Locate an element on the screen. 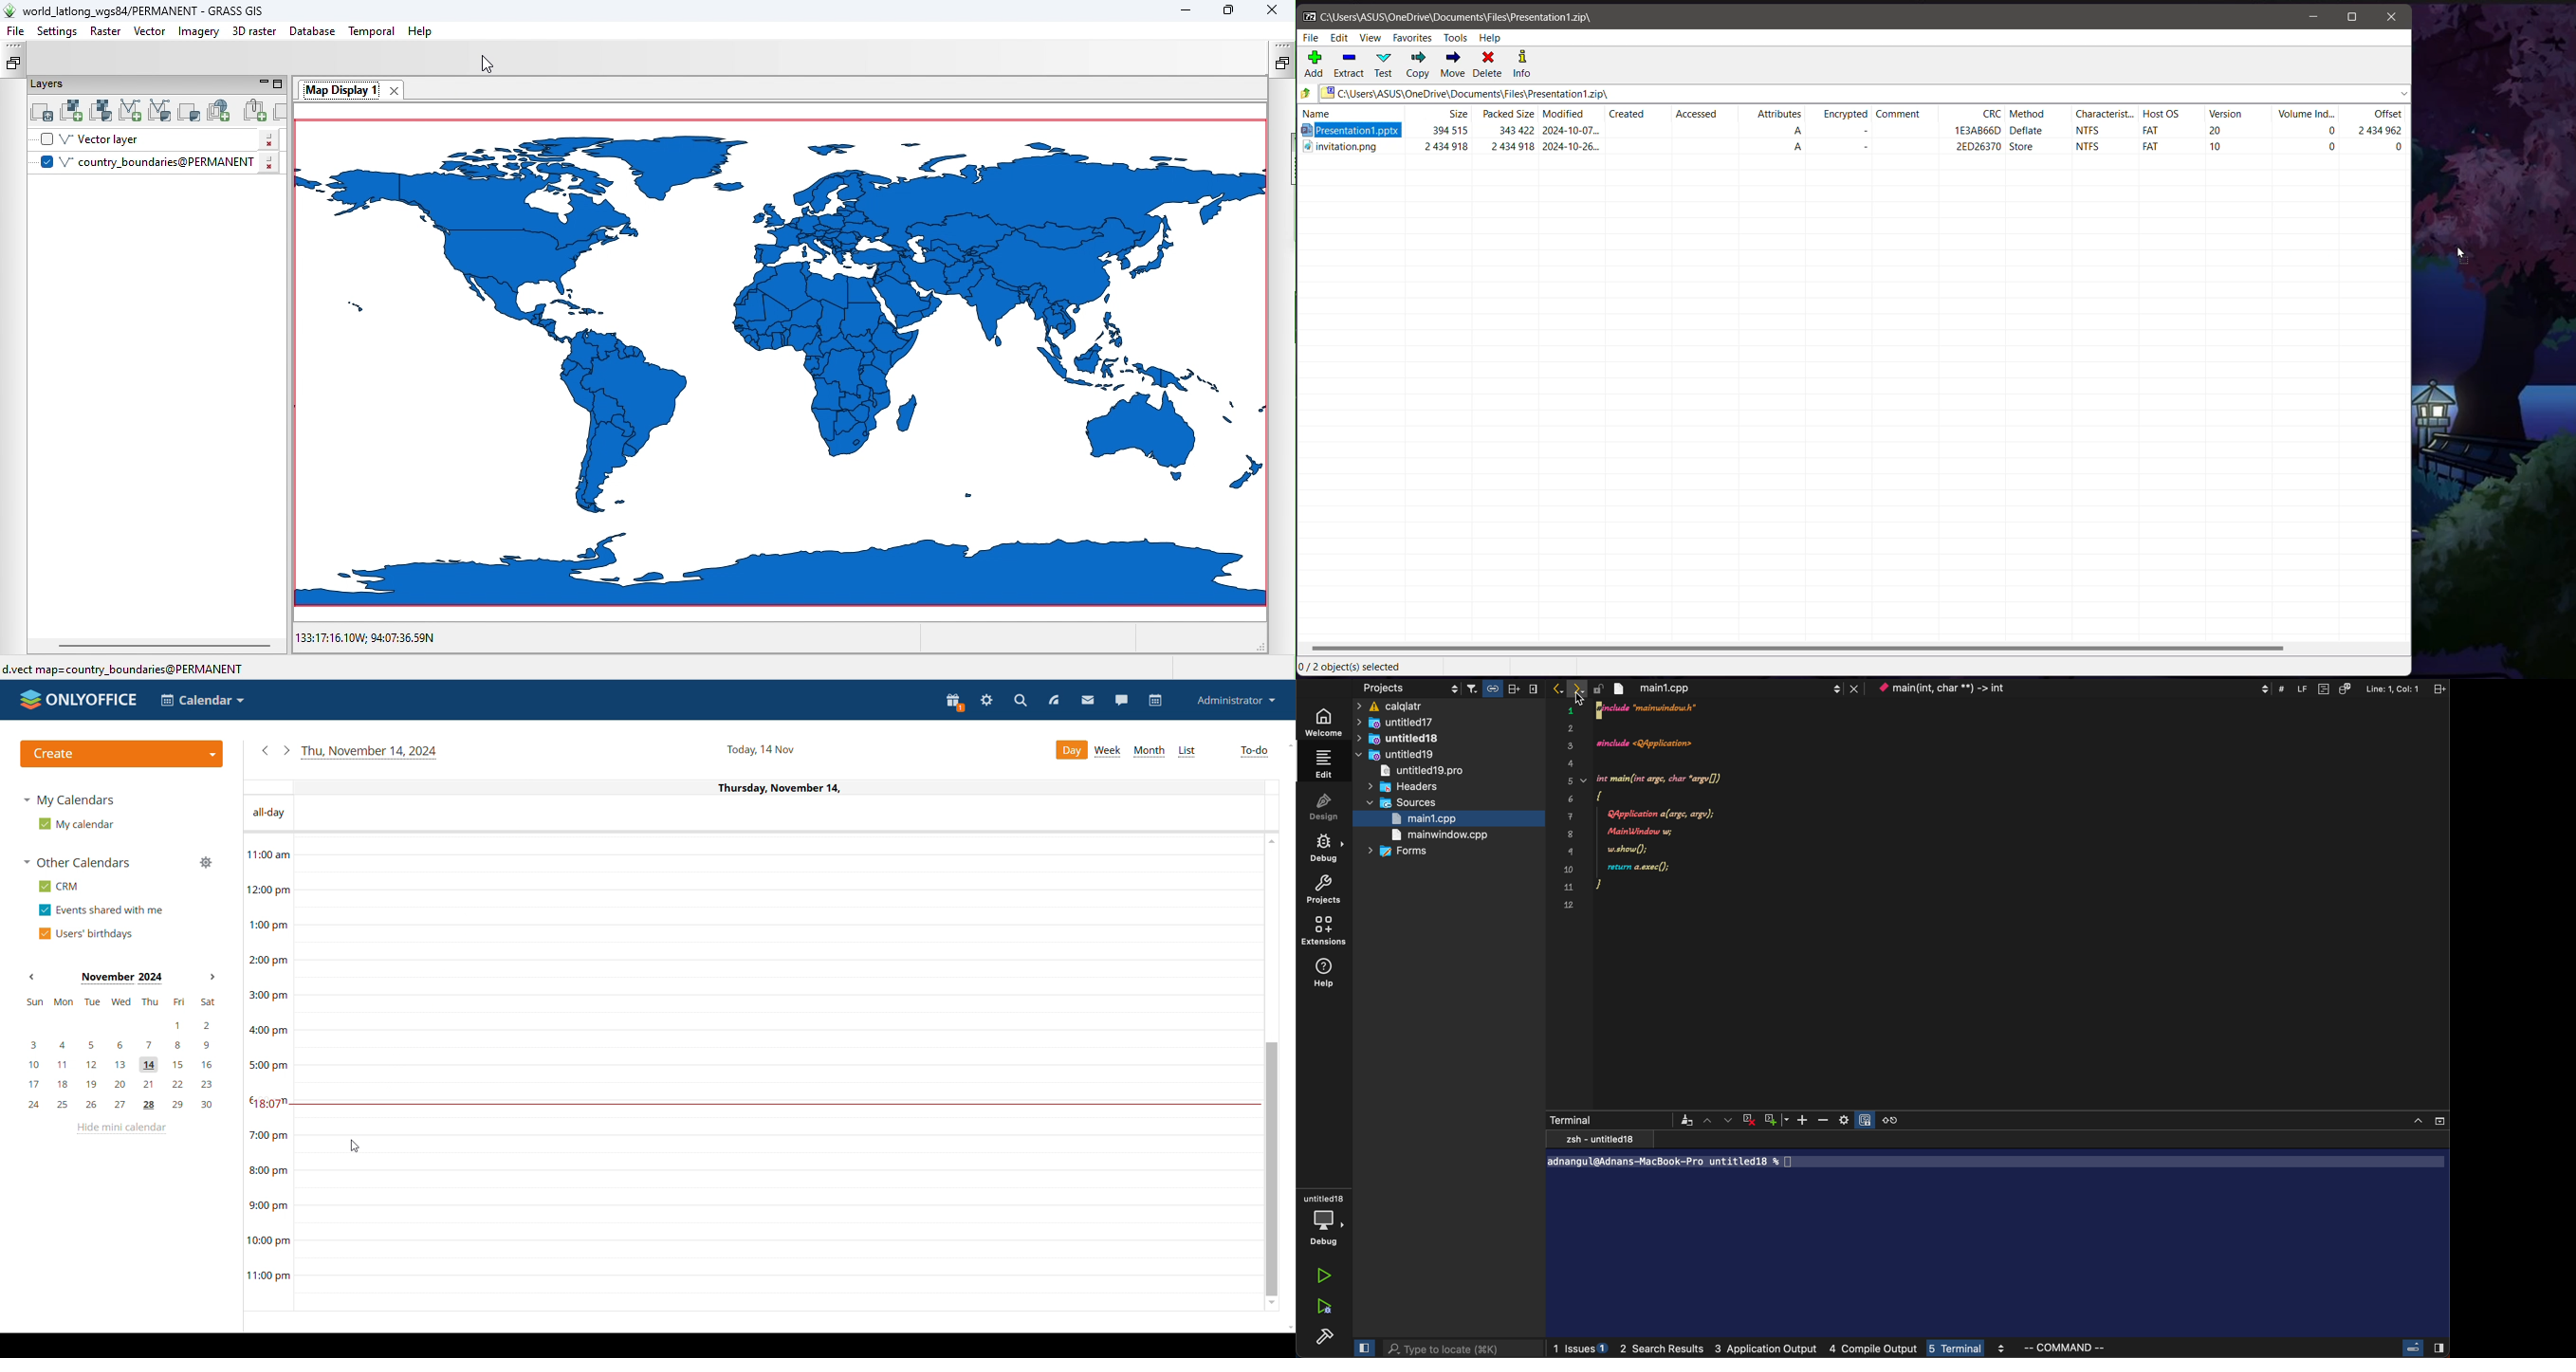  context is located at coordinates (2075, 688).